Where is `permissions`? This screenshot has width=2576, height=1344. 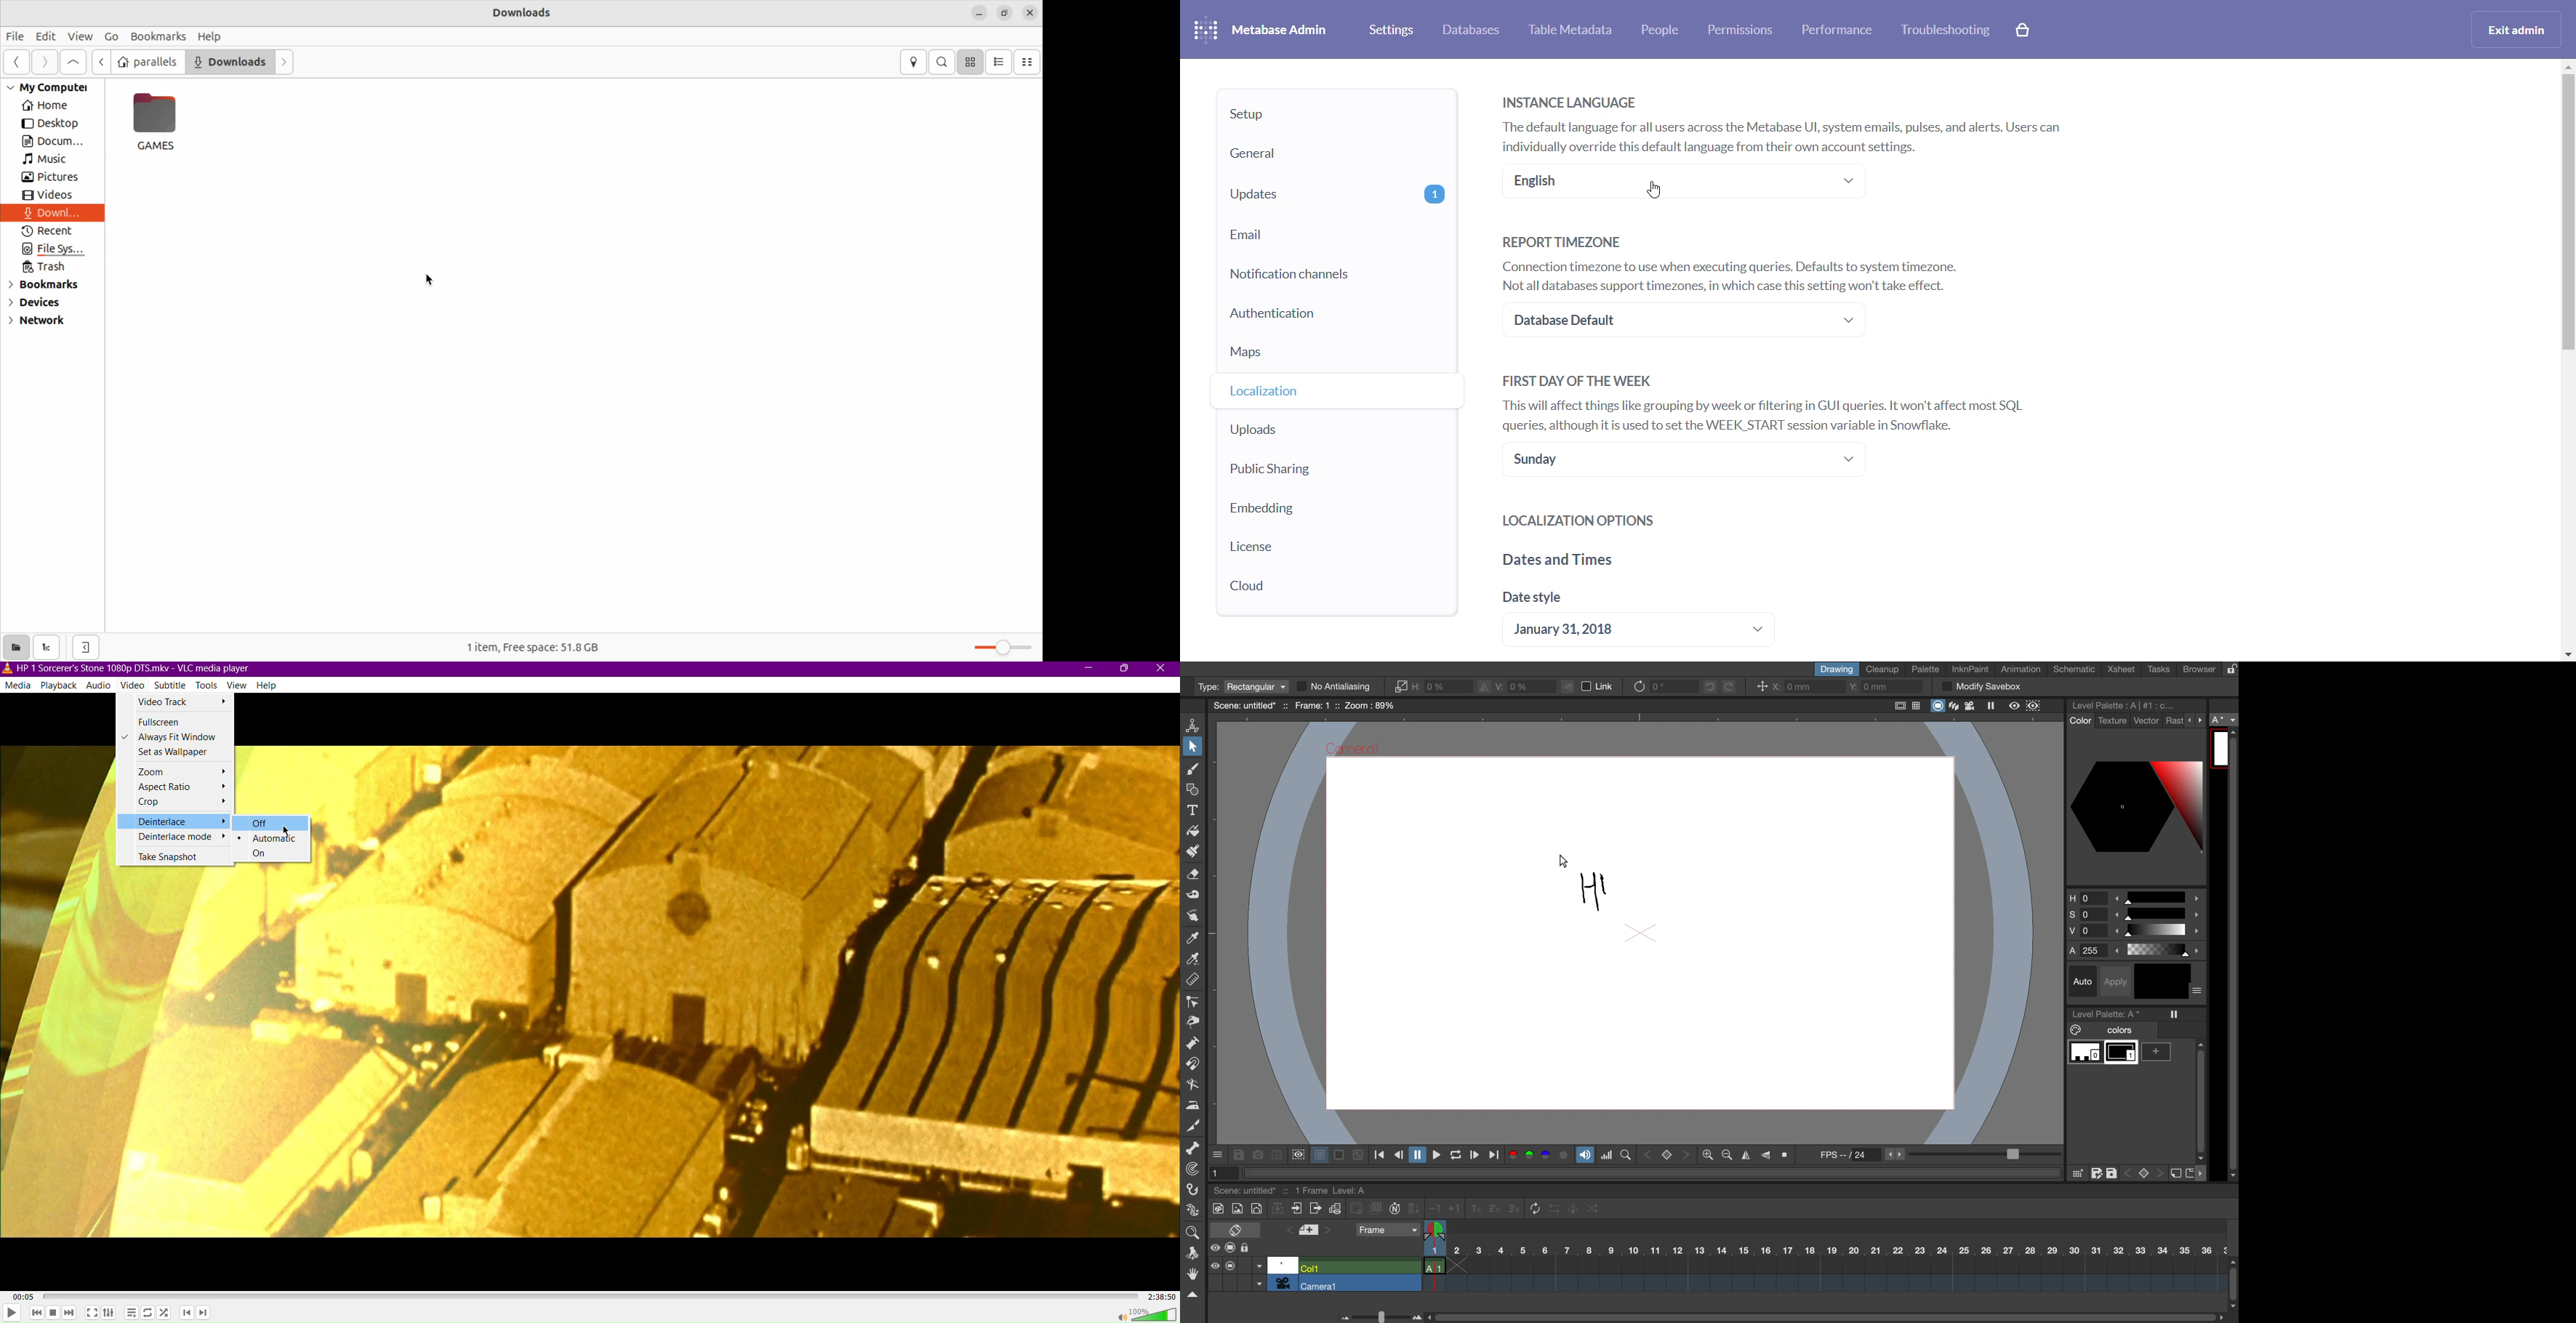 permissions is located at coordinates (1744, 31).